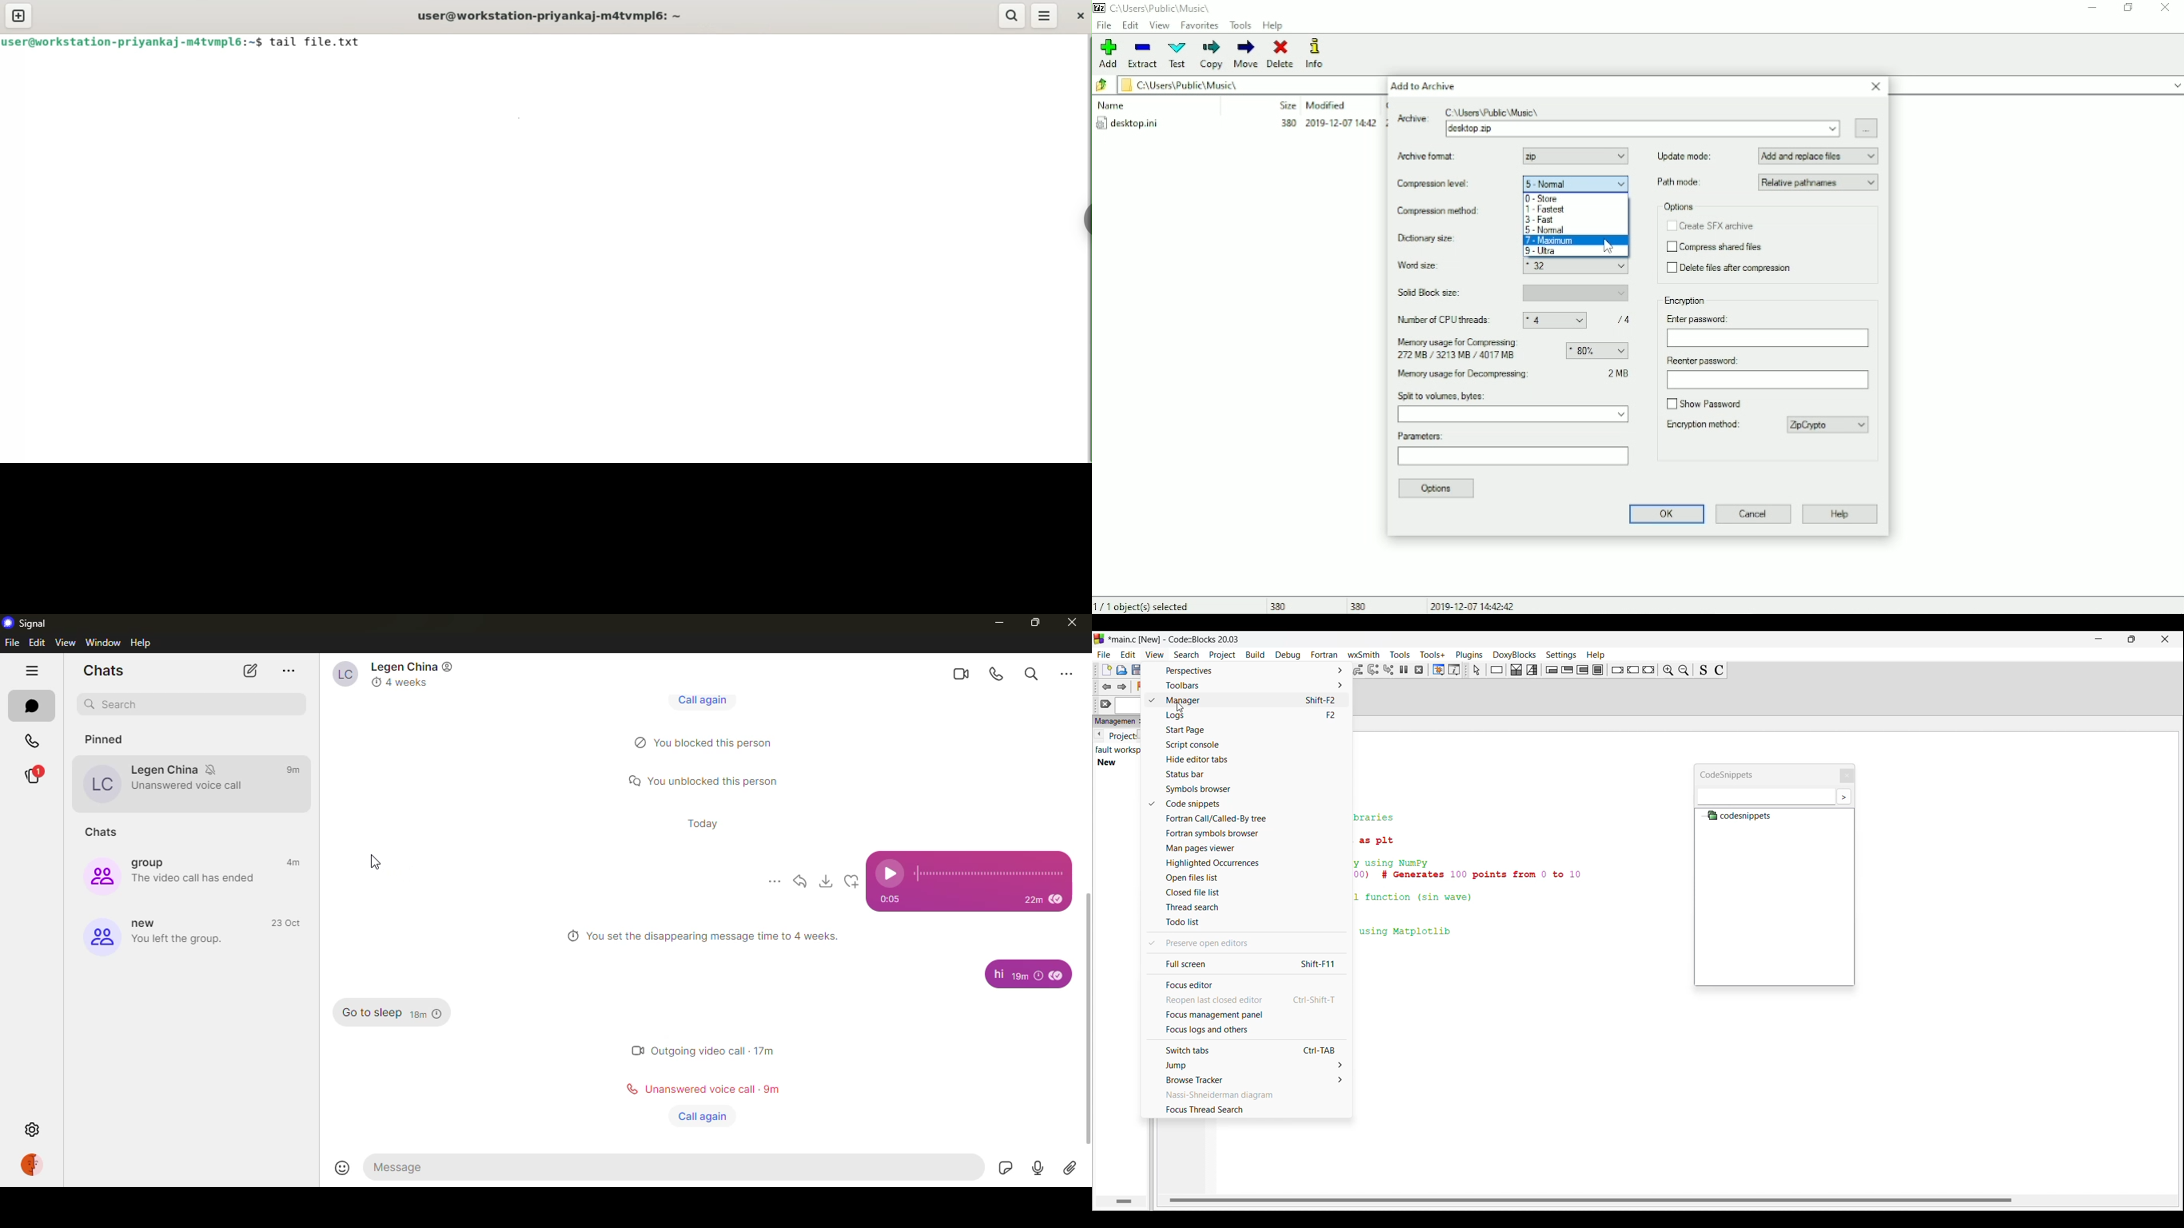 This screenshot has width=2184, height=1232. Describe the element at coordinates (1137, 670) in the screenshot. I see `Save` at that location.